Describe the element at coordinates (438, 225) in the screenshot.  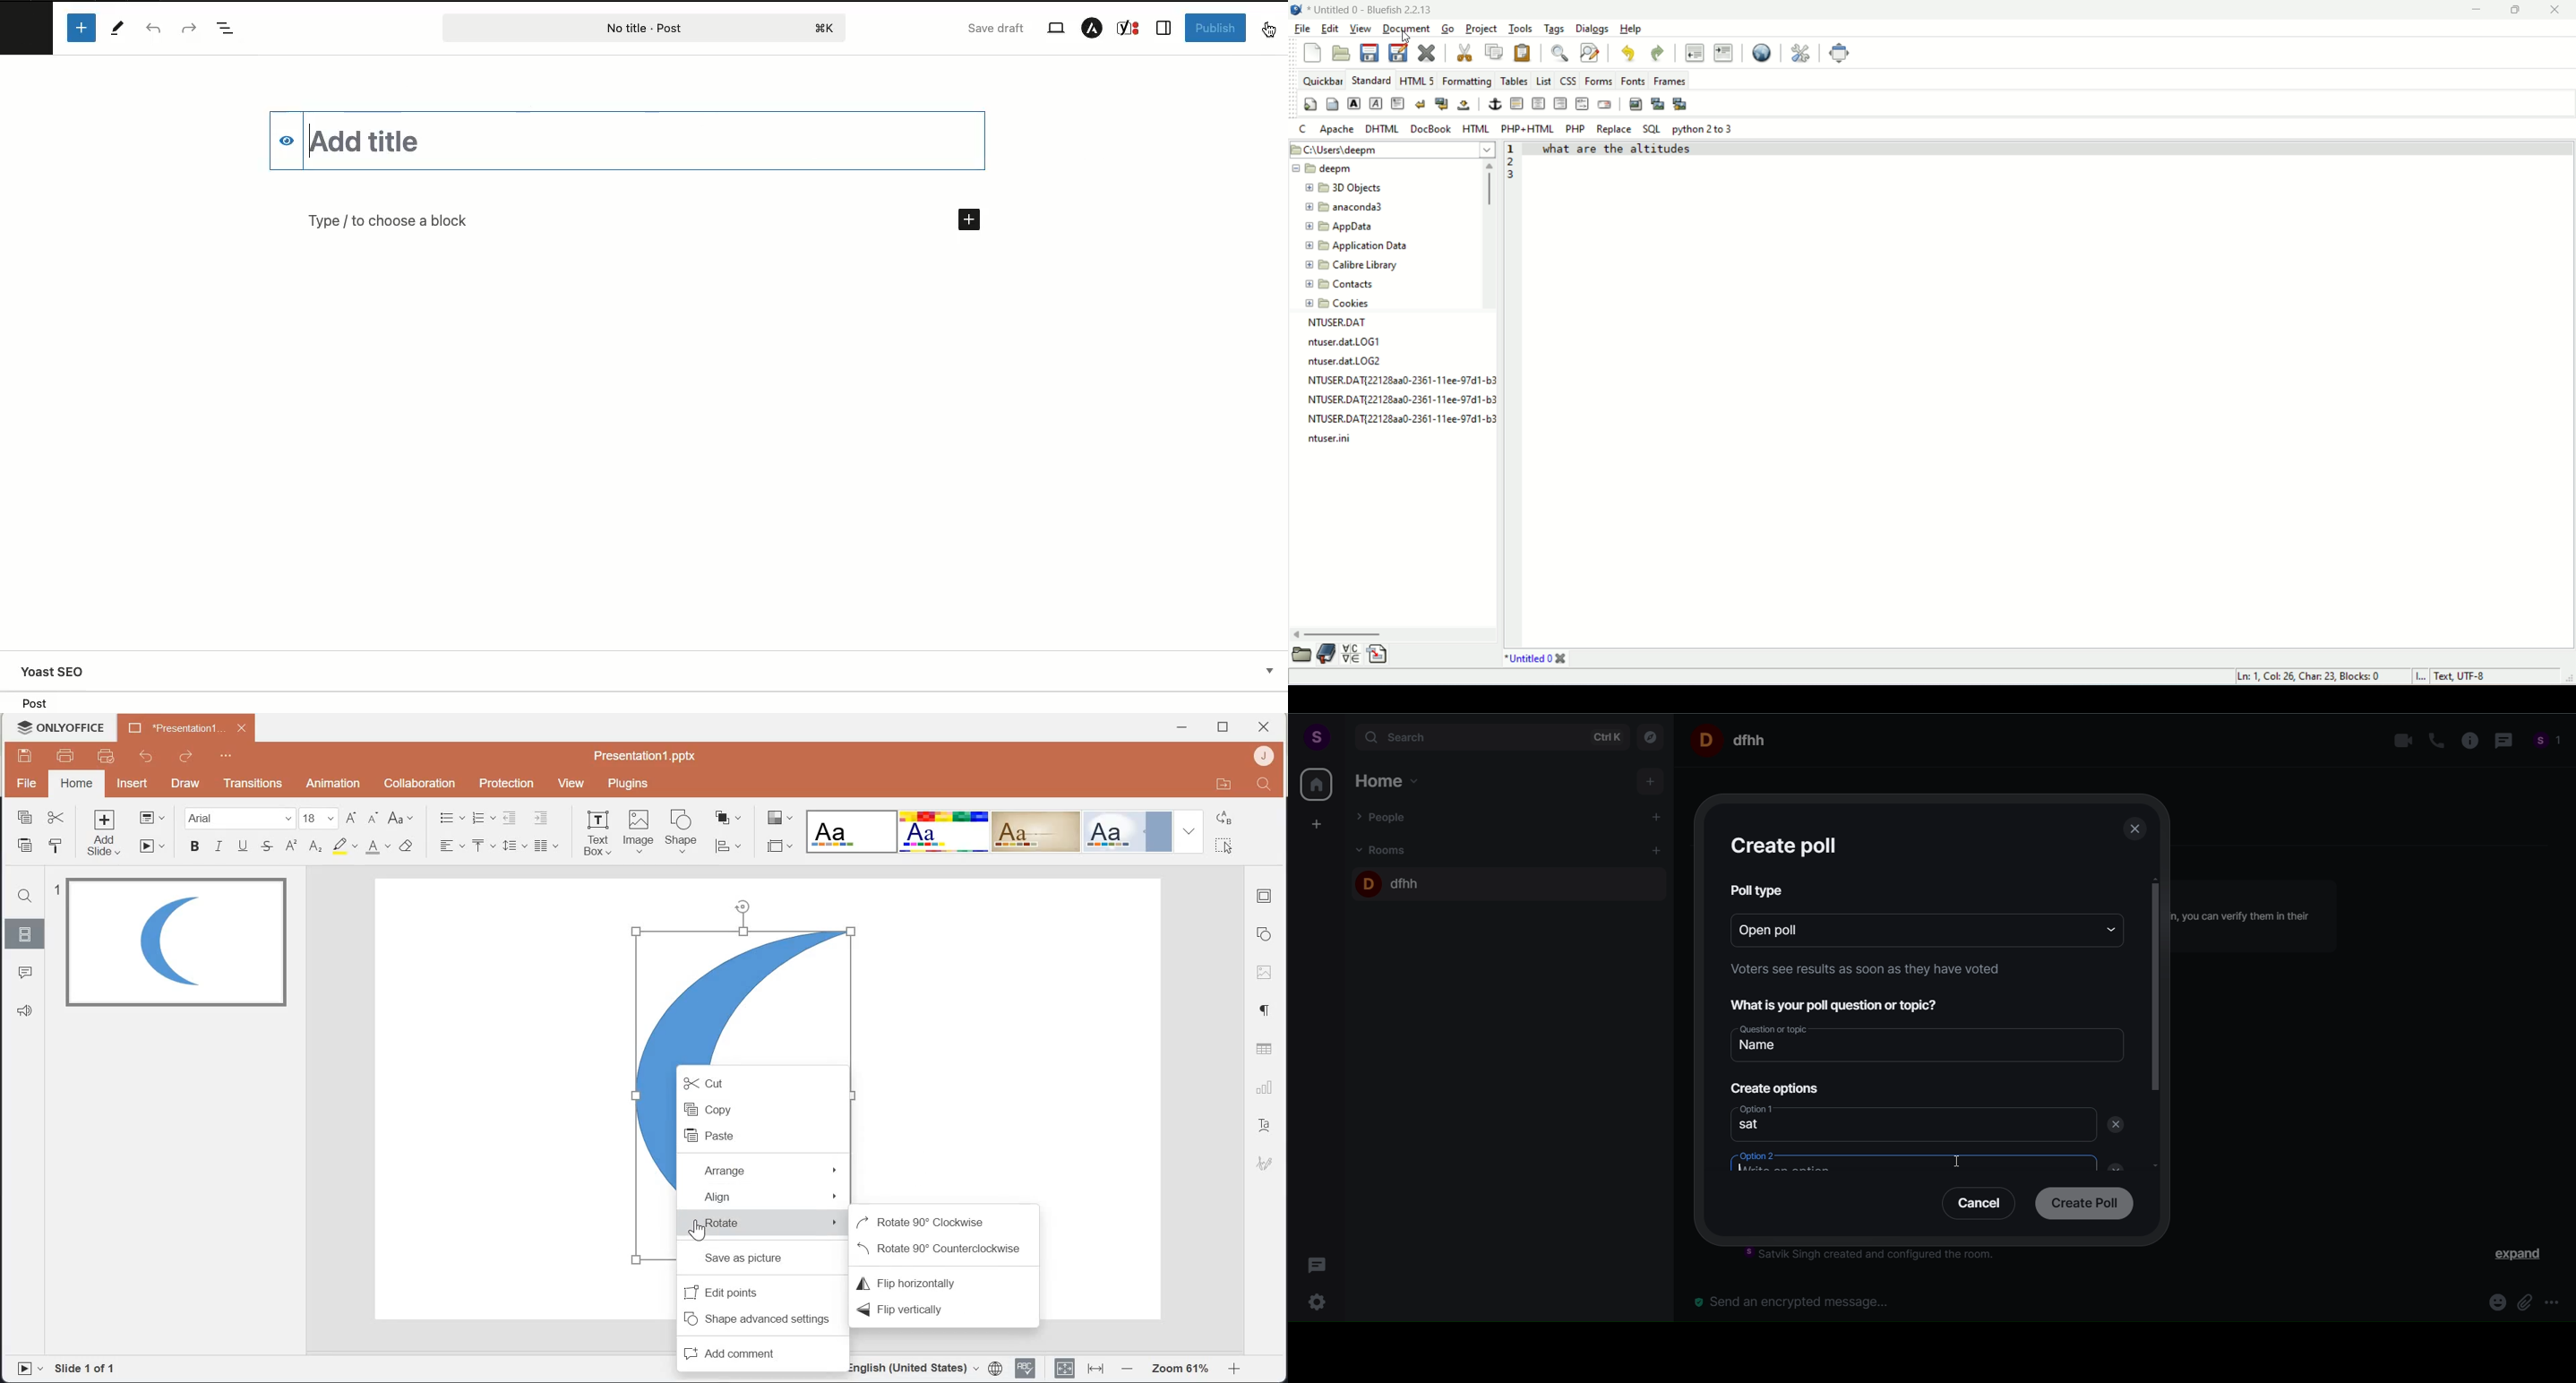
I see `Text` at that location.